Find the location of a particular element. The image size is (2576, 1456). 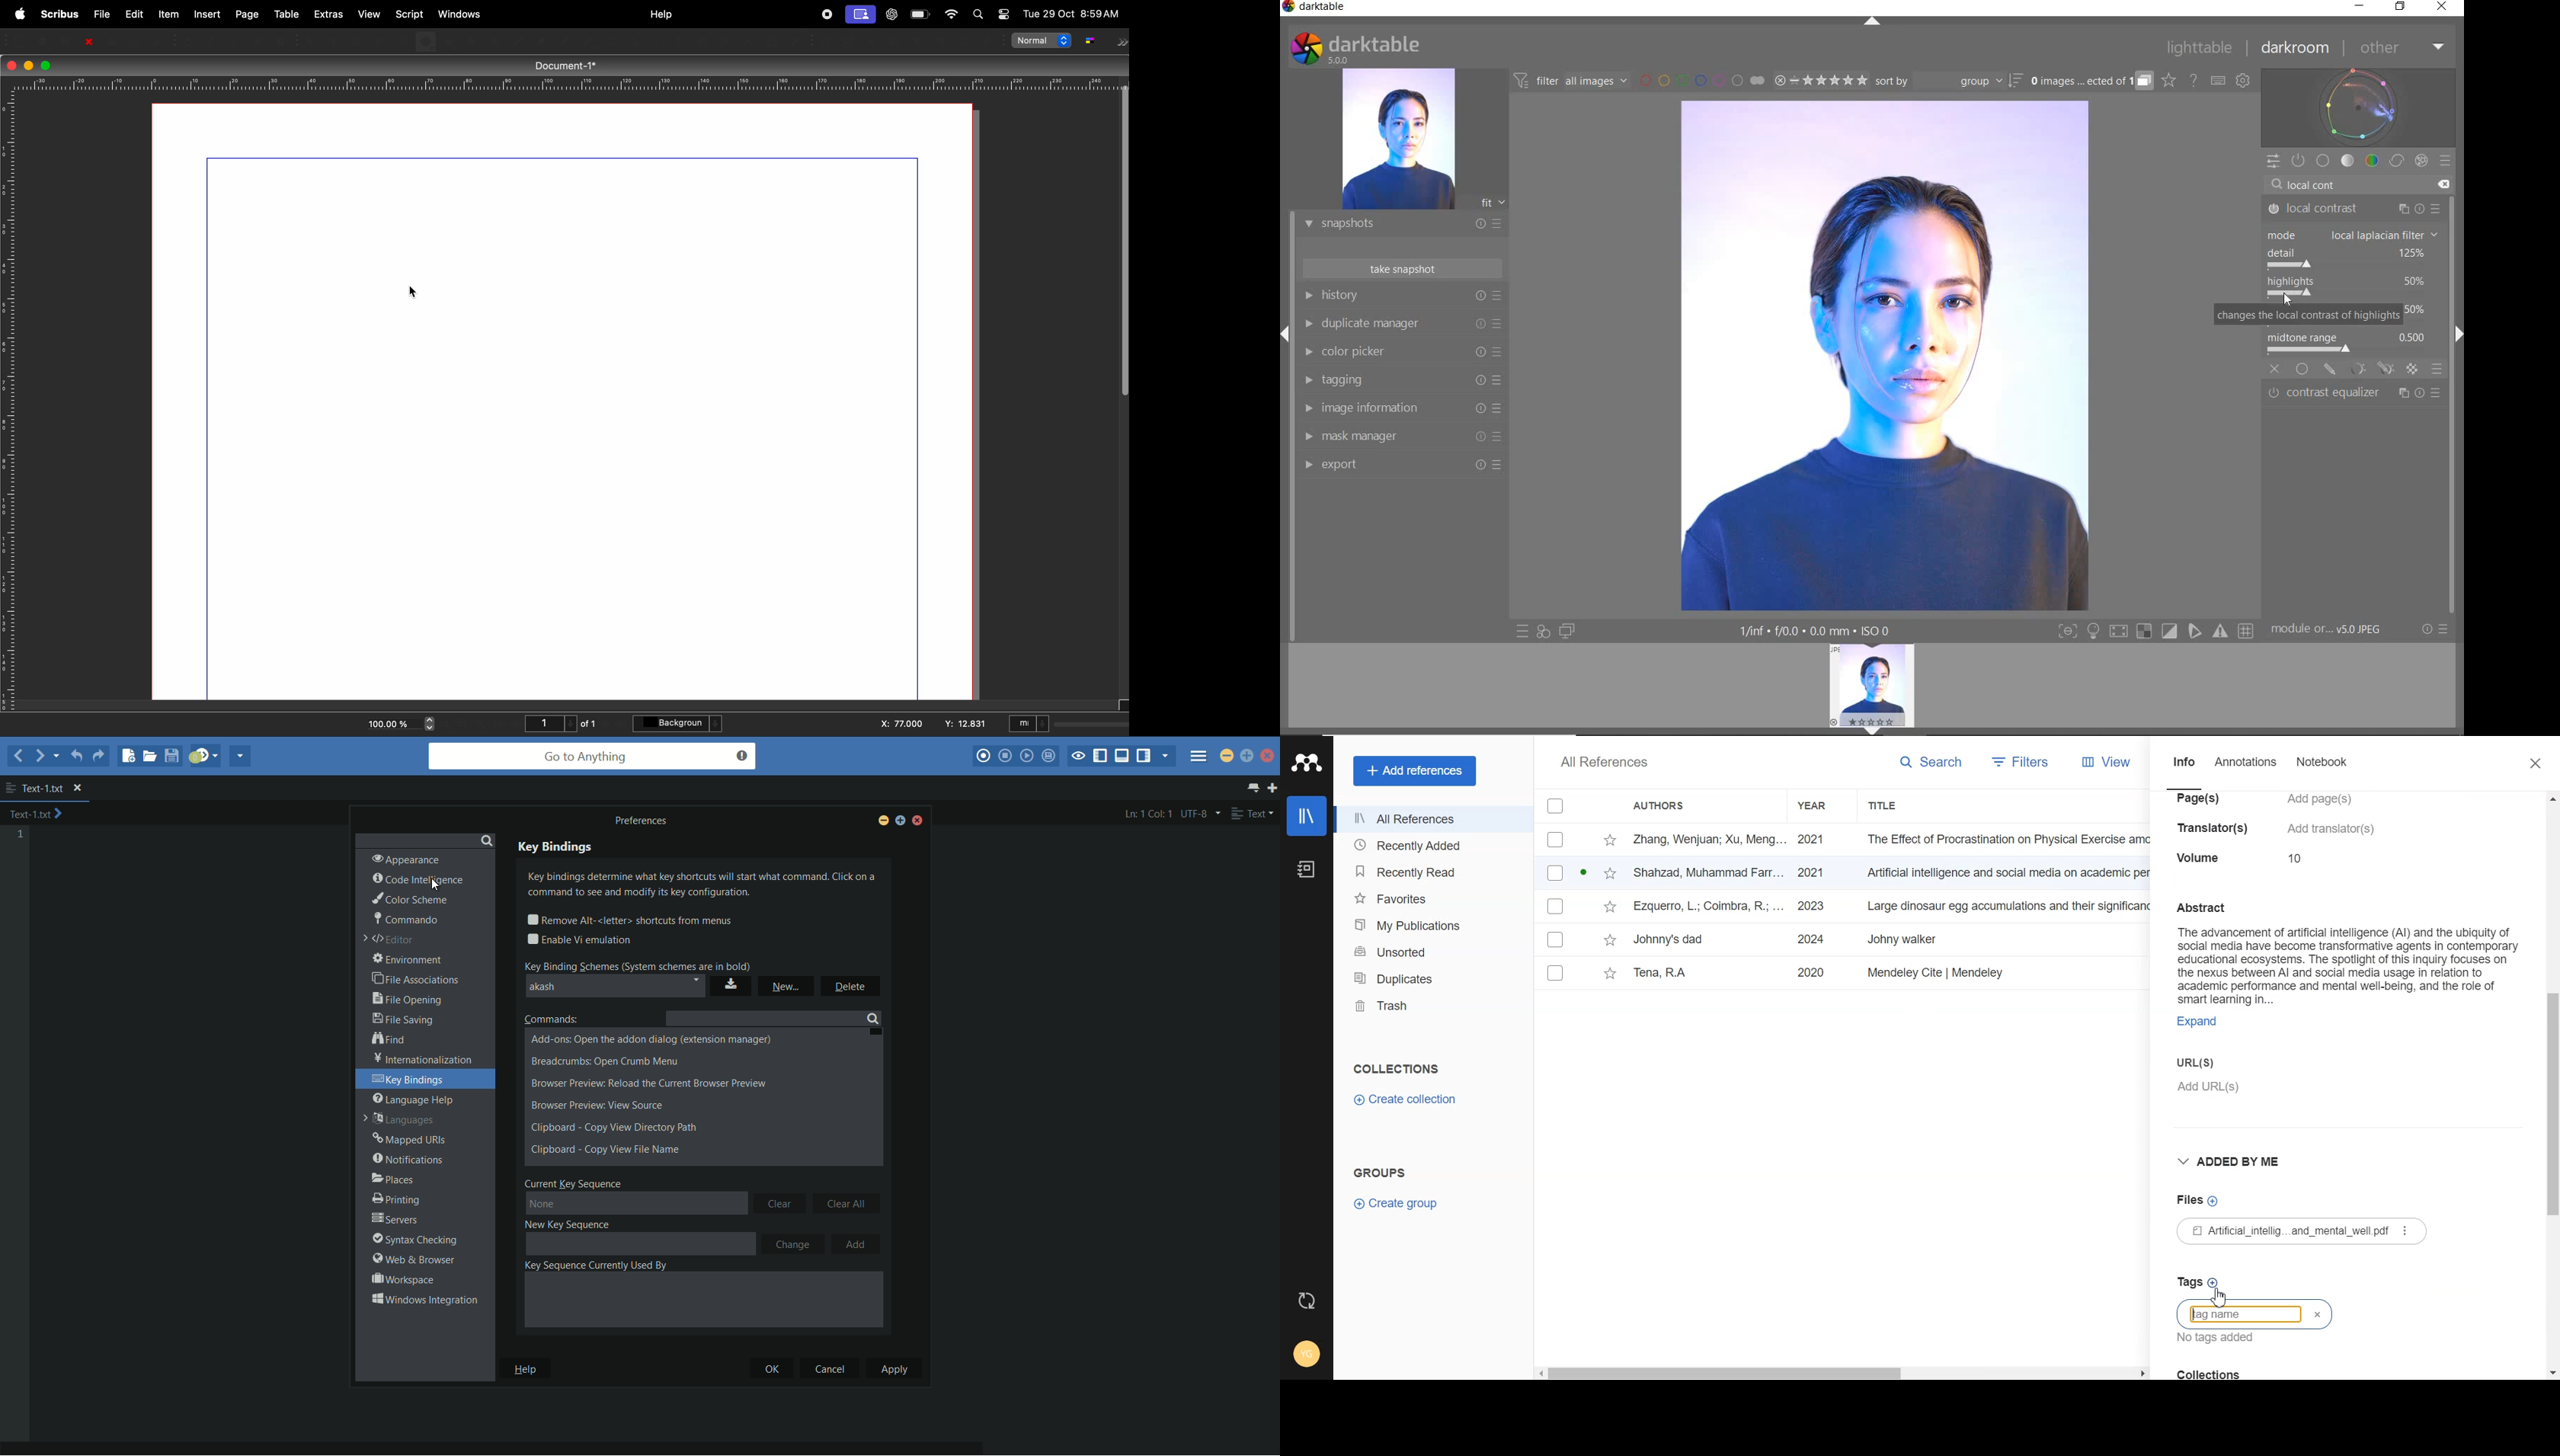

contrast equalizer is located at coordinates (2356, 393).